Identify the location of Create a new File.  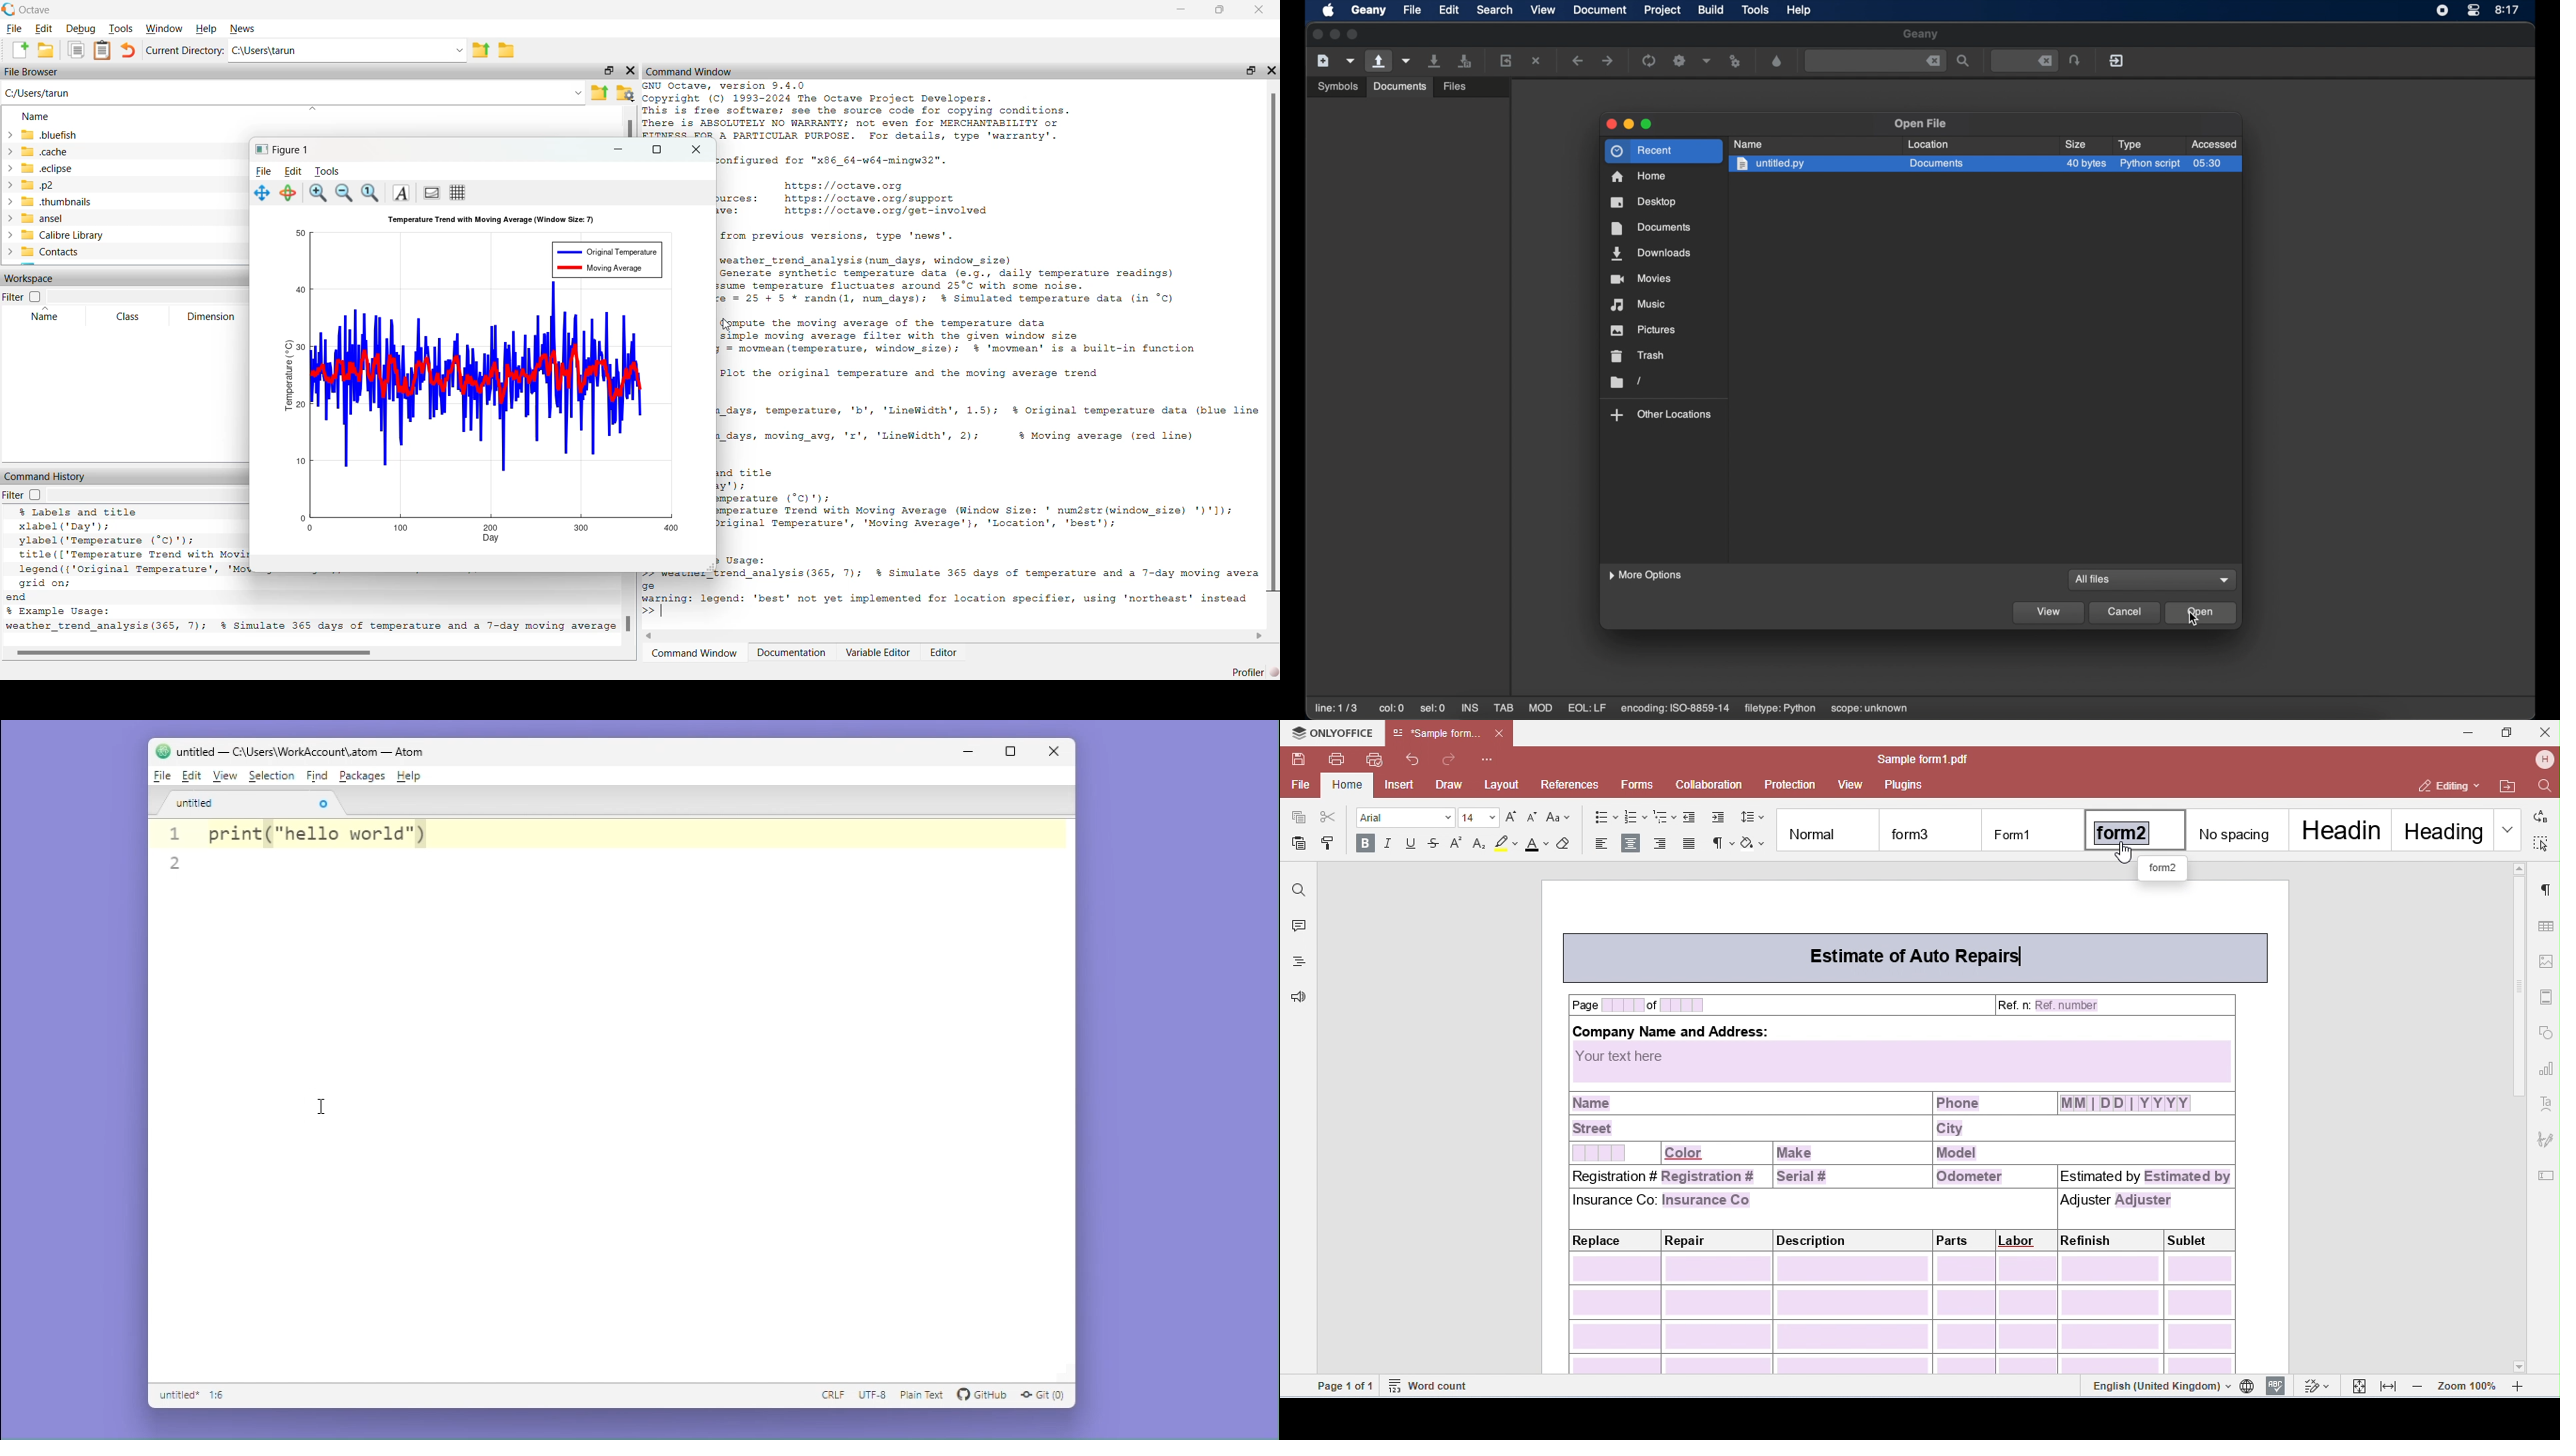
(21, 50).